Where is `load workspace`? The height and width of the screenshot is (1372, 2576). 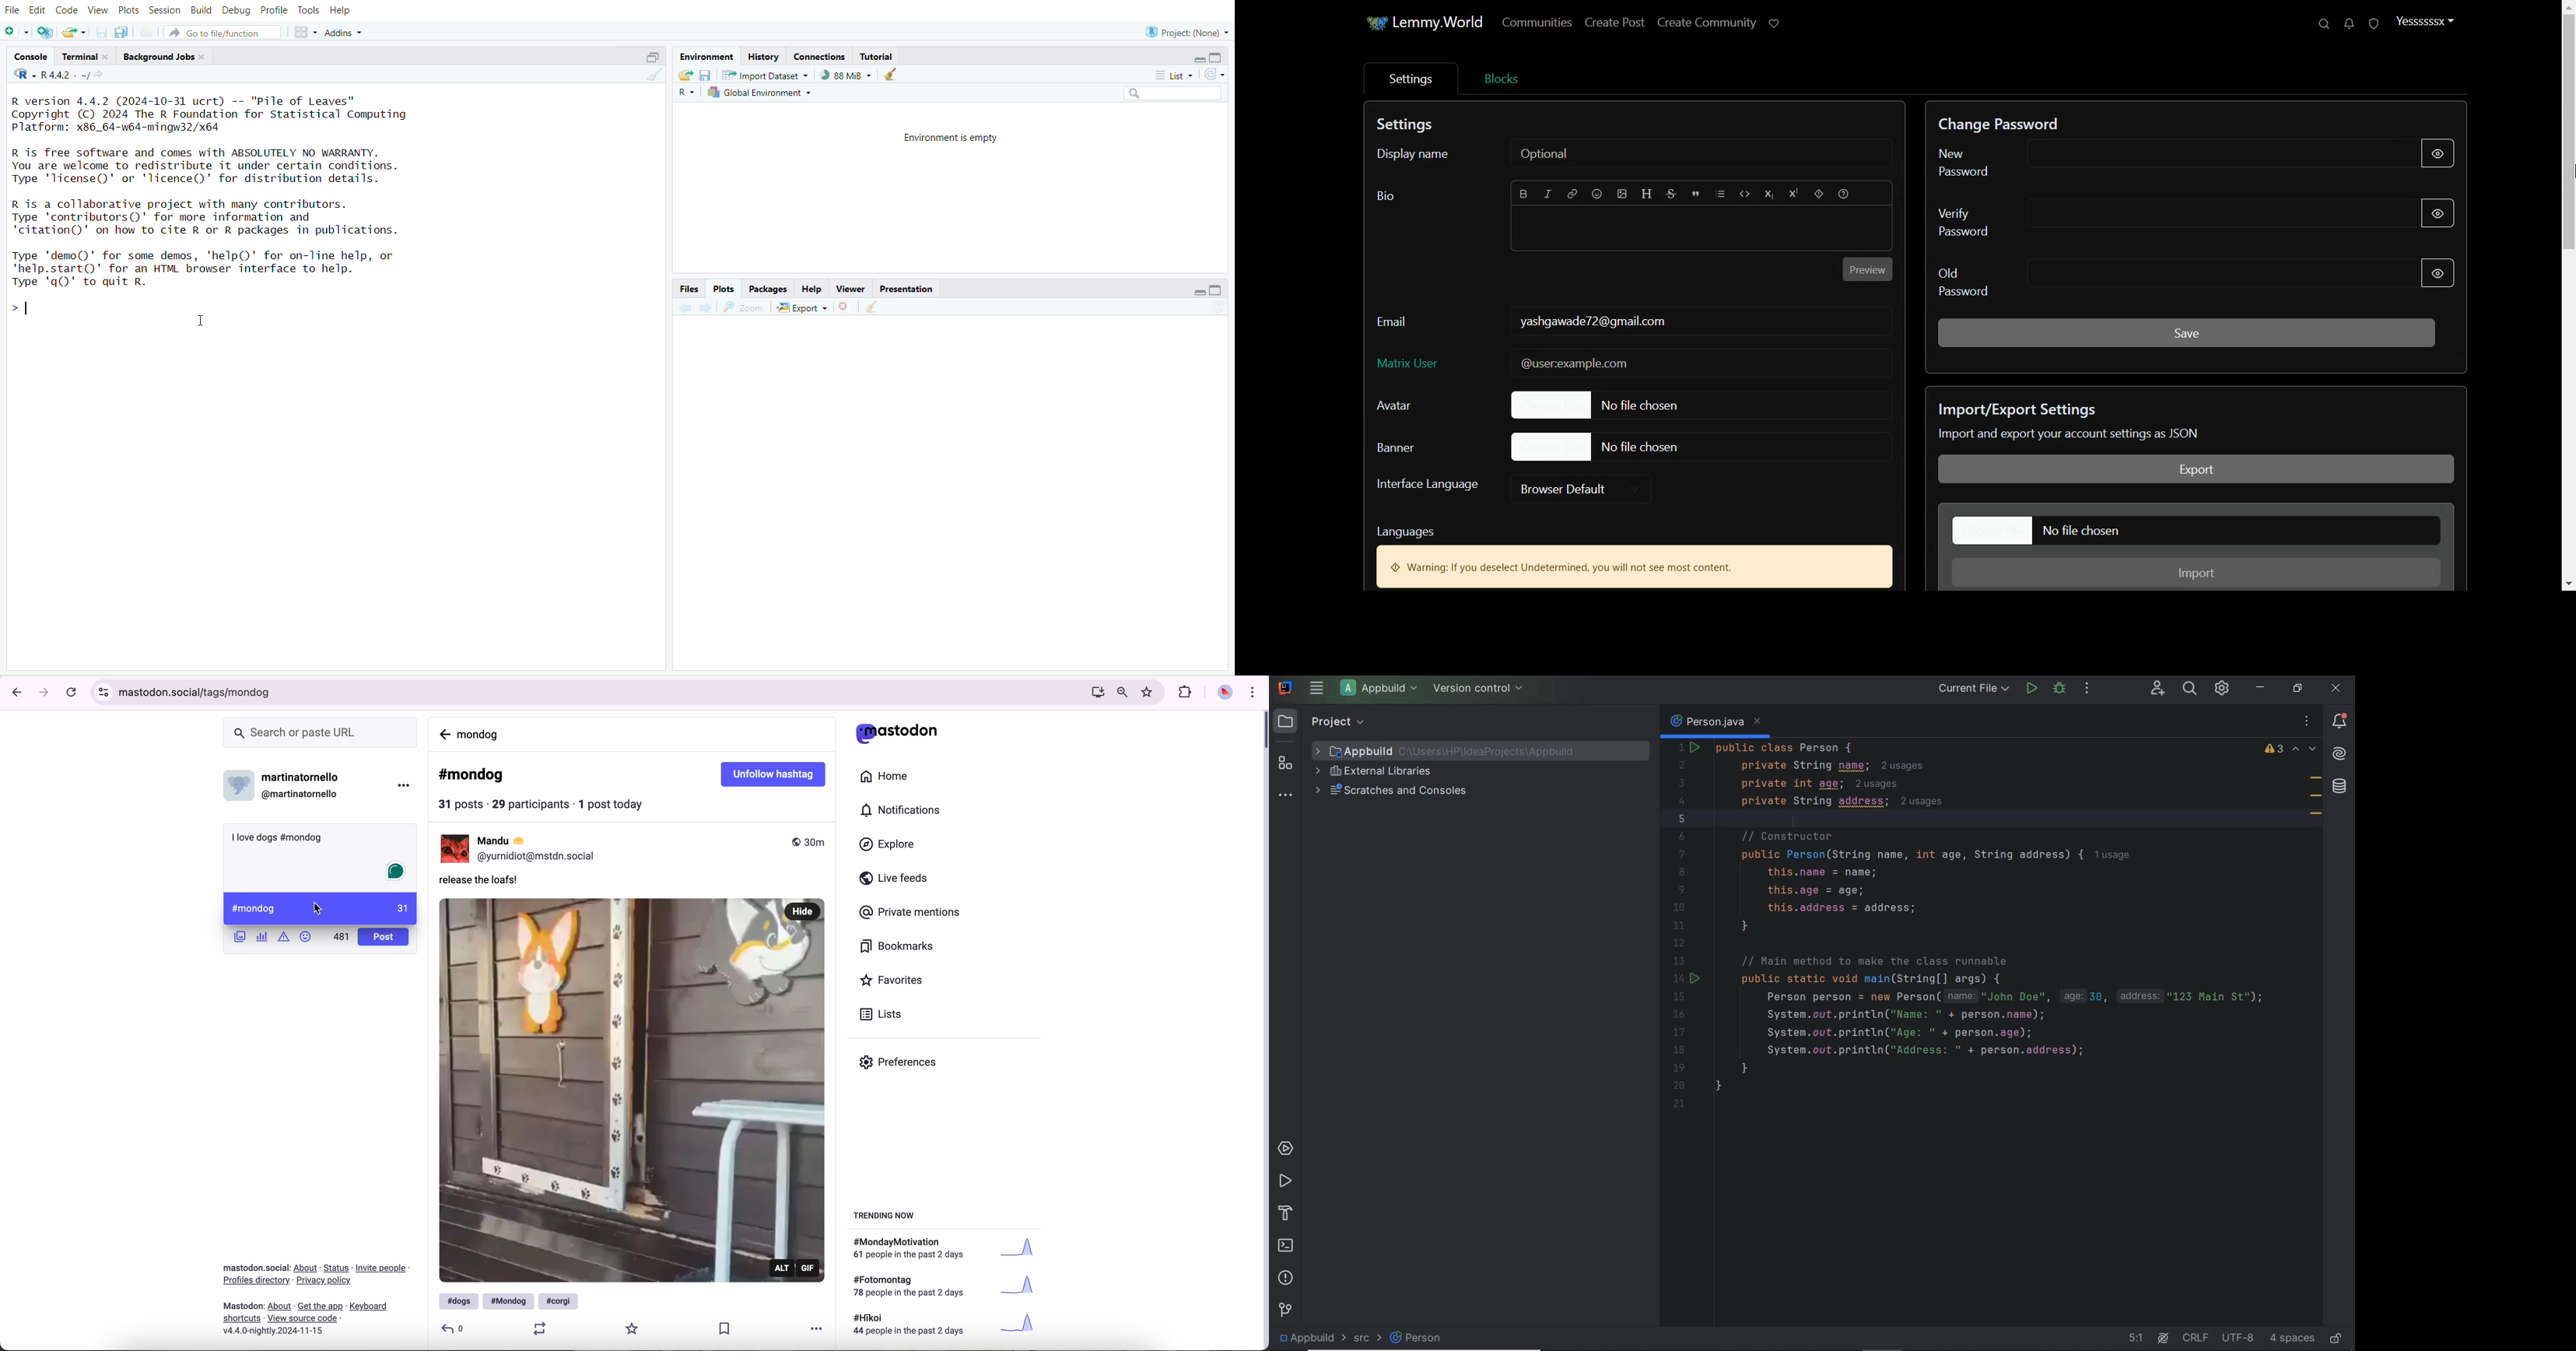 load workspace is located at coordinates (686, 77).